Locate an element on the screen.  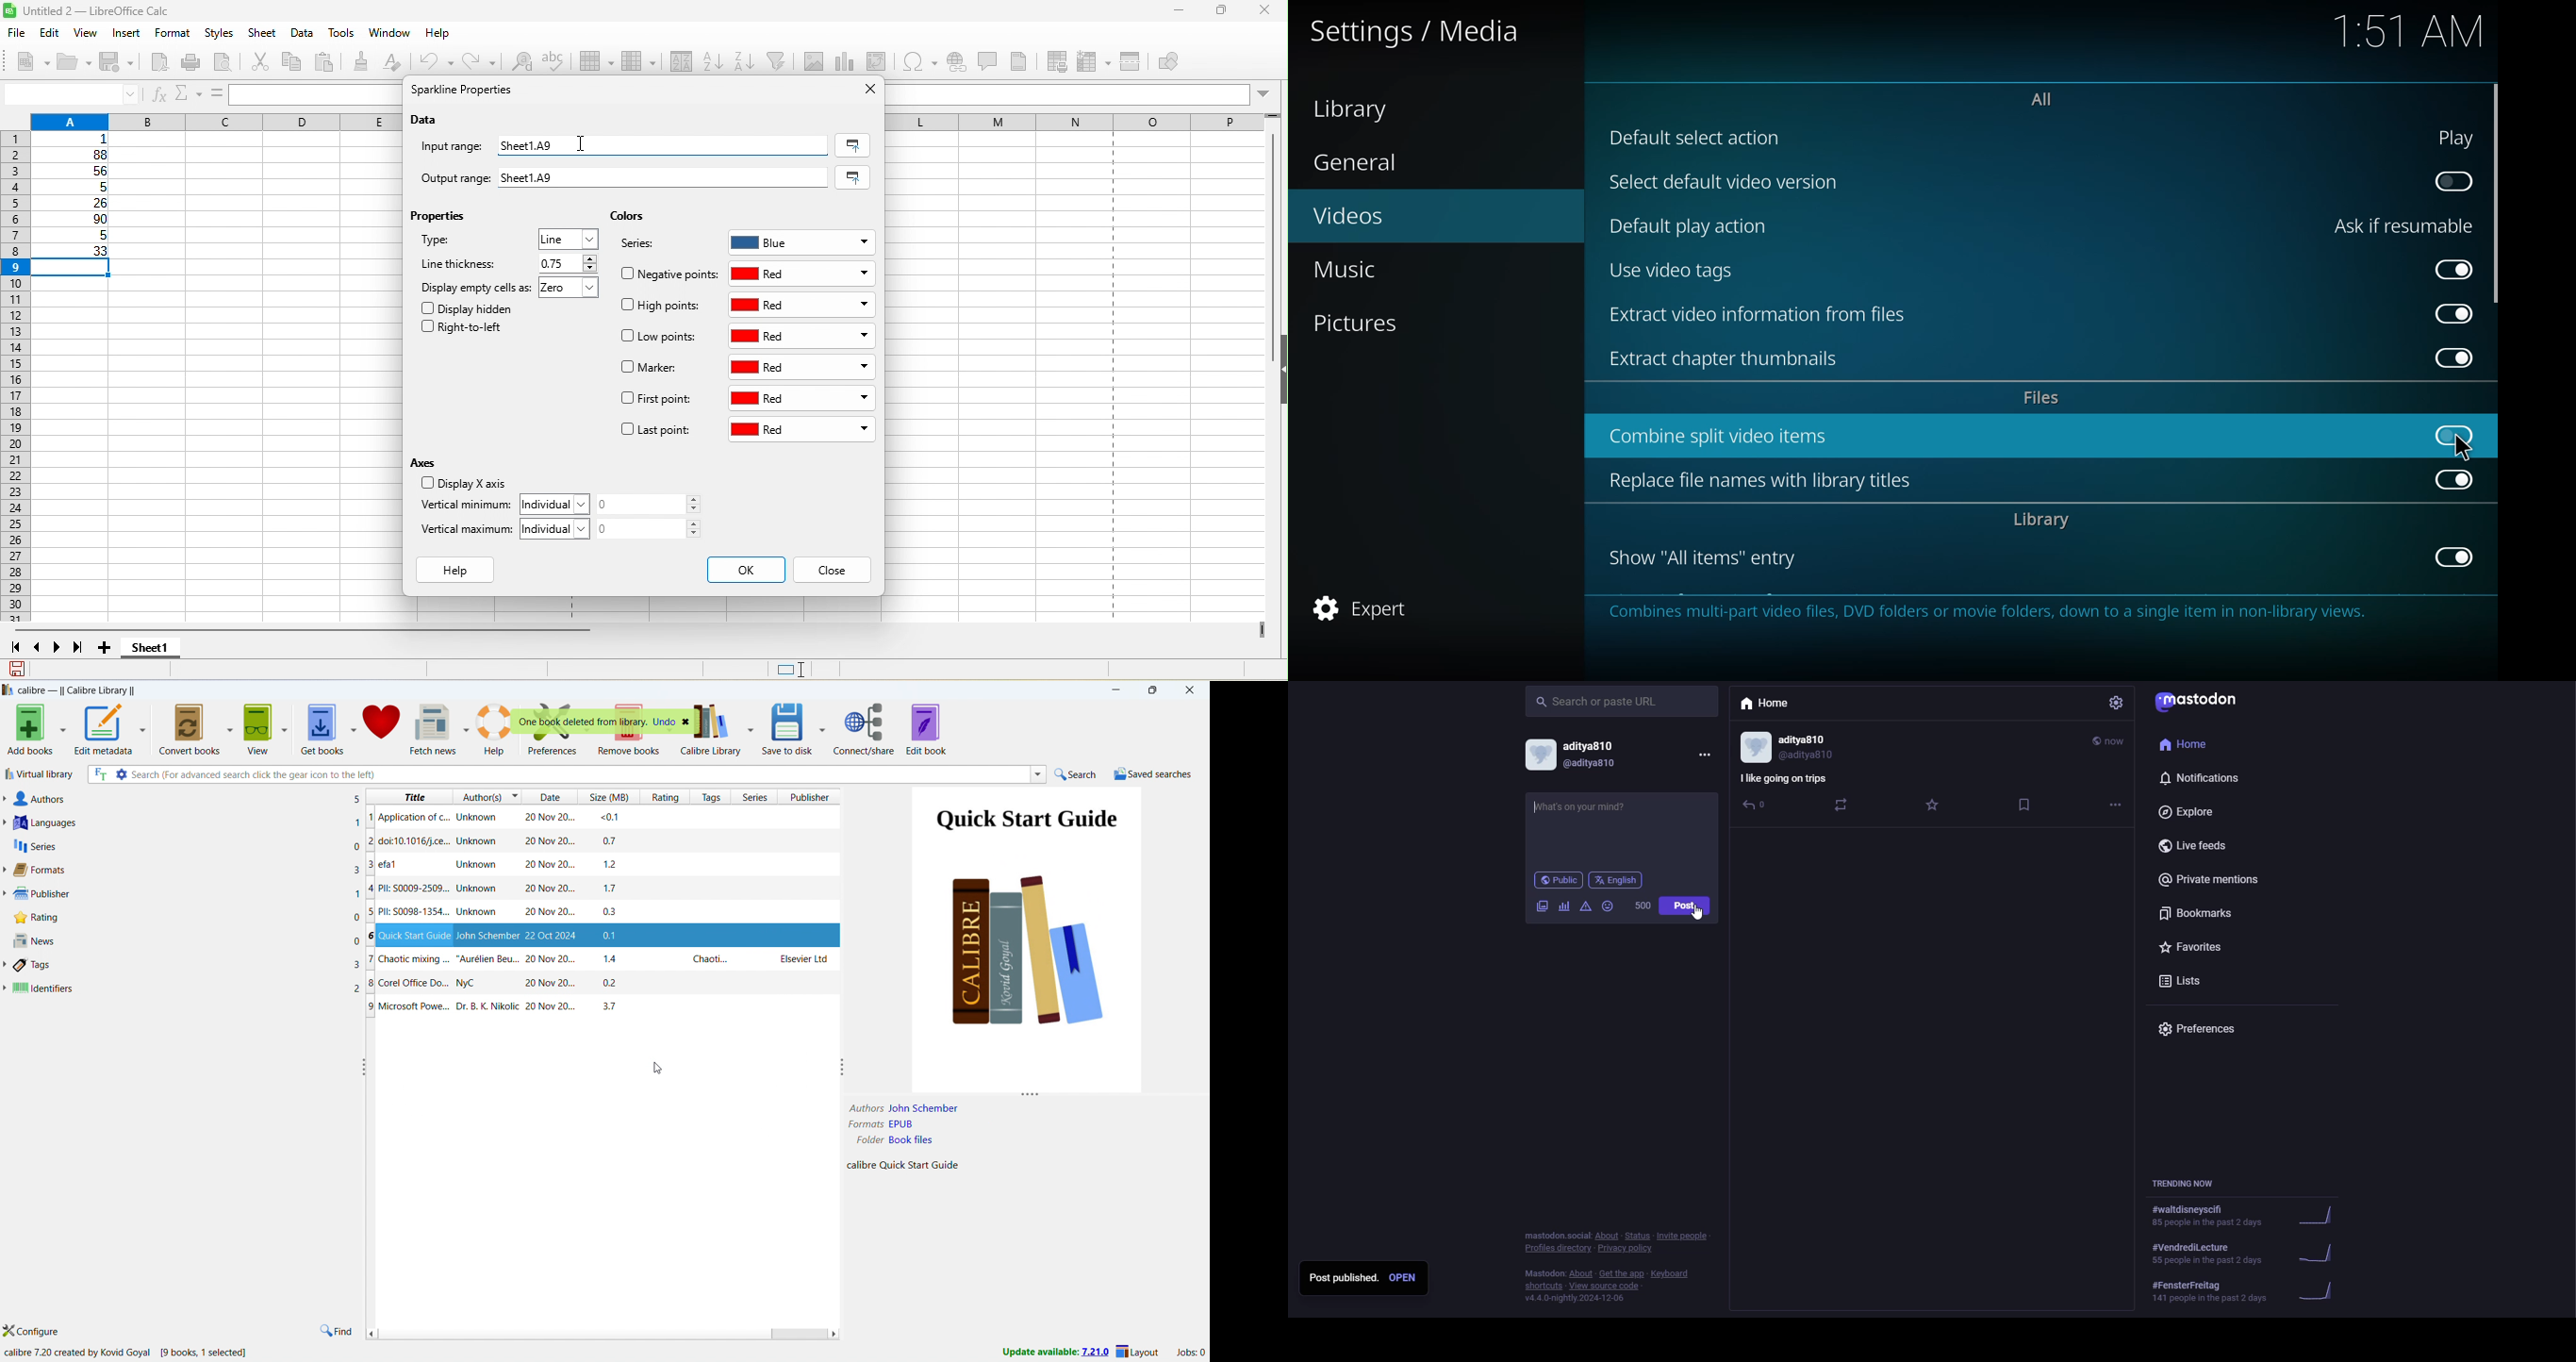
active jobs is located at coordinates (1191, 1353).